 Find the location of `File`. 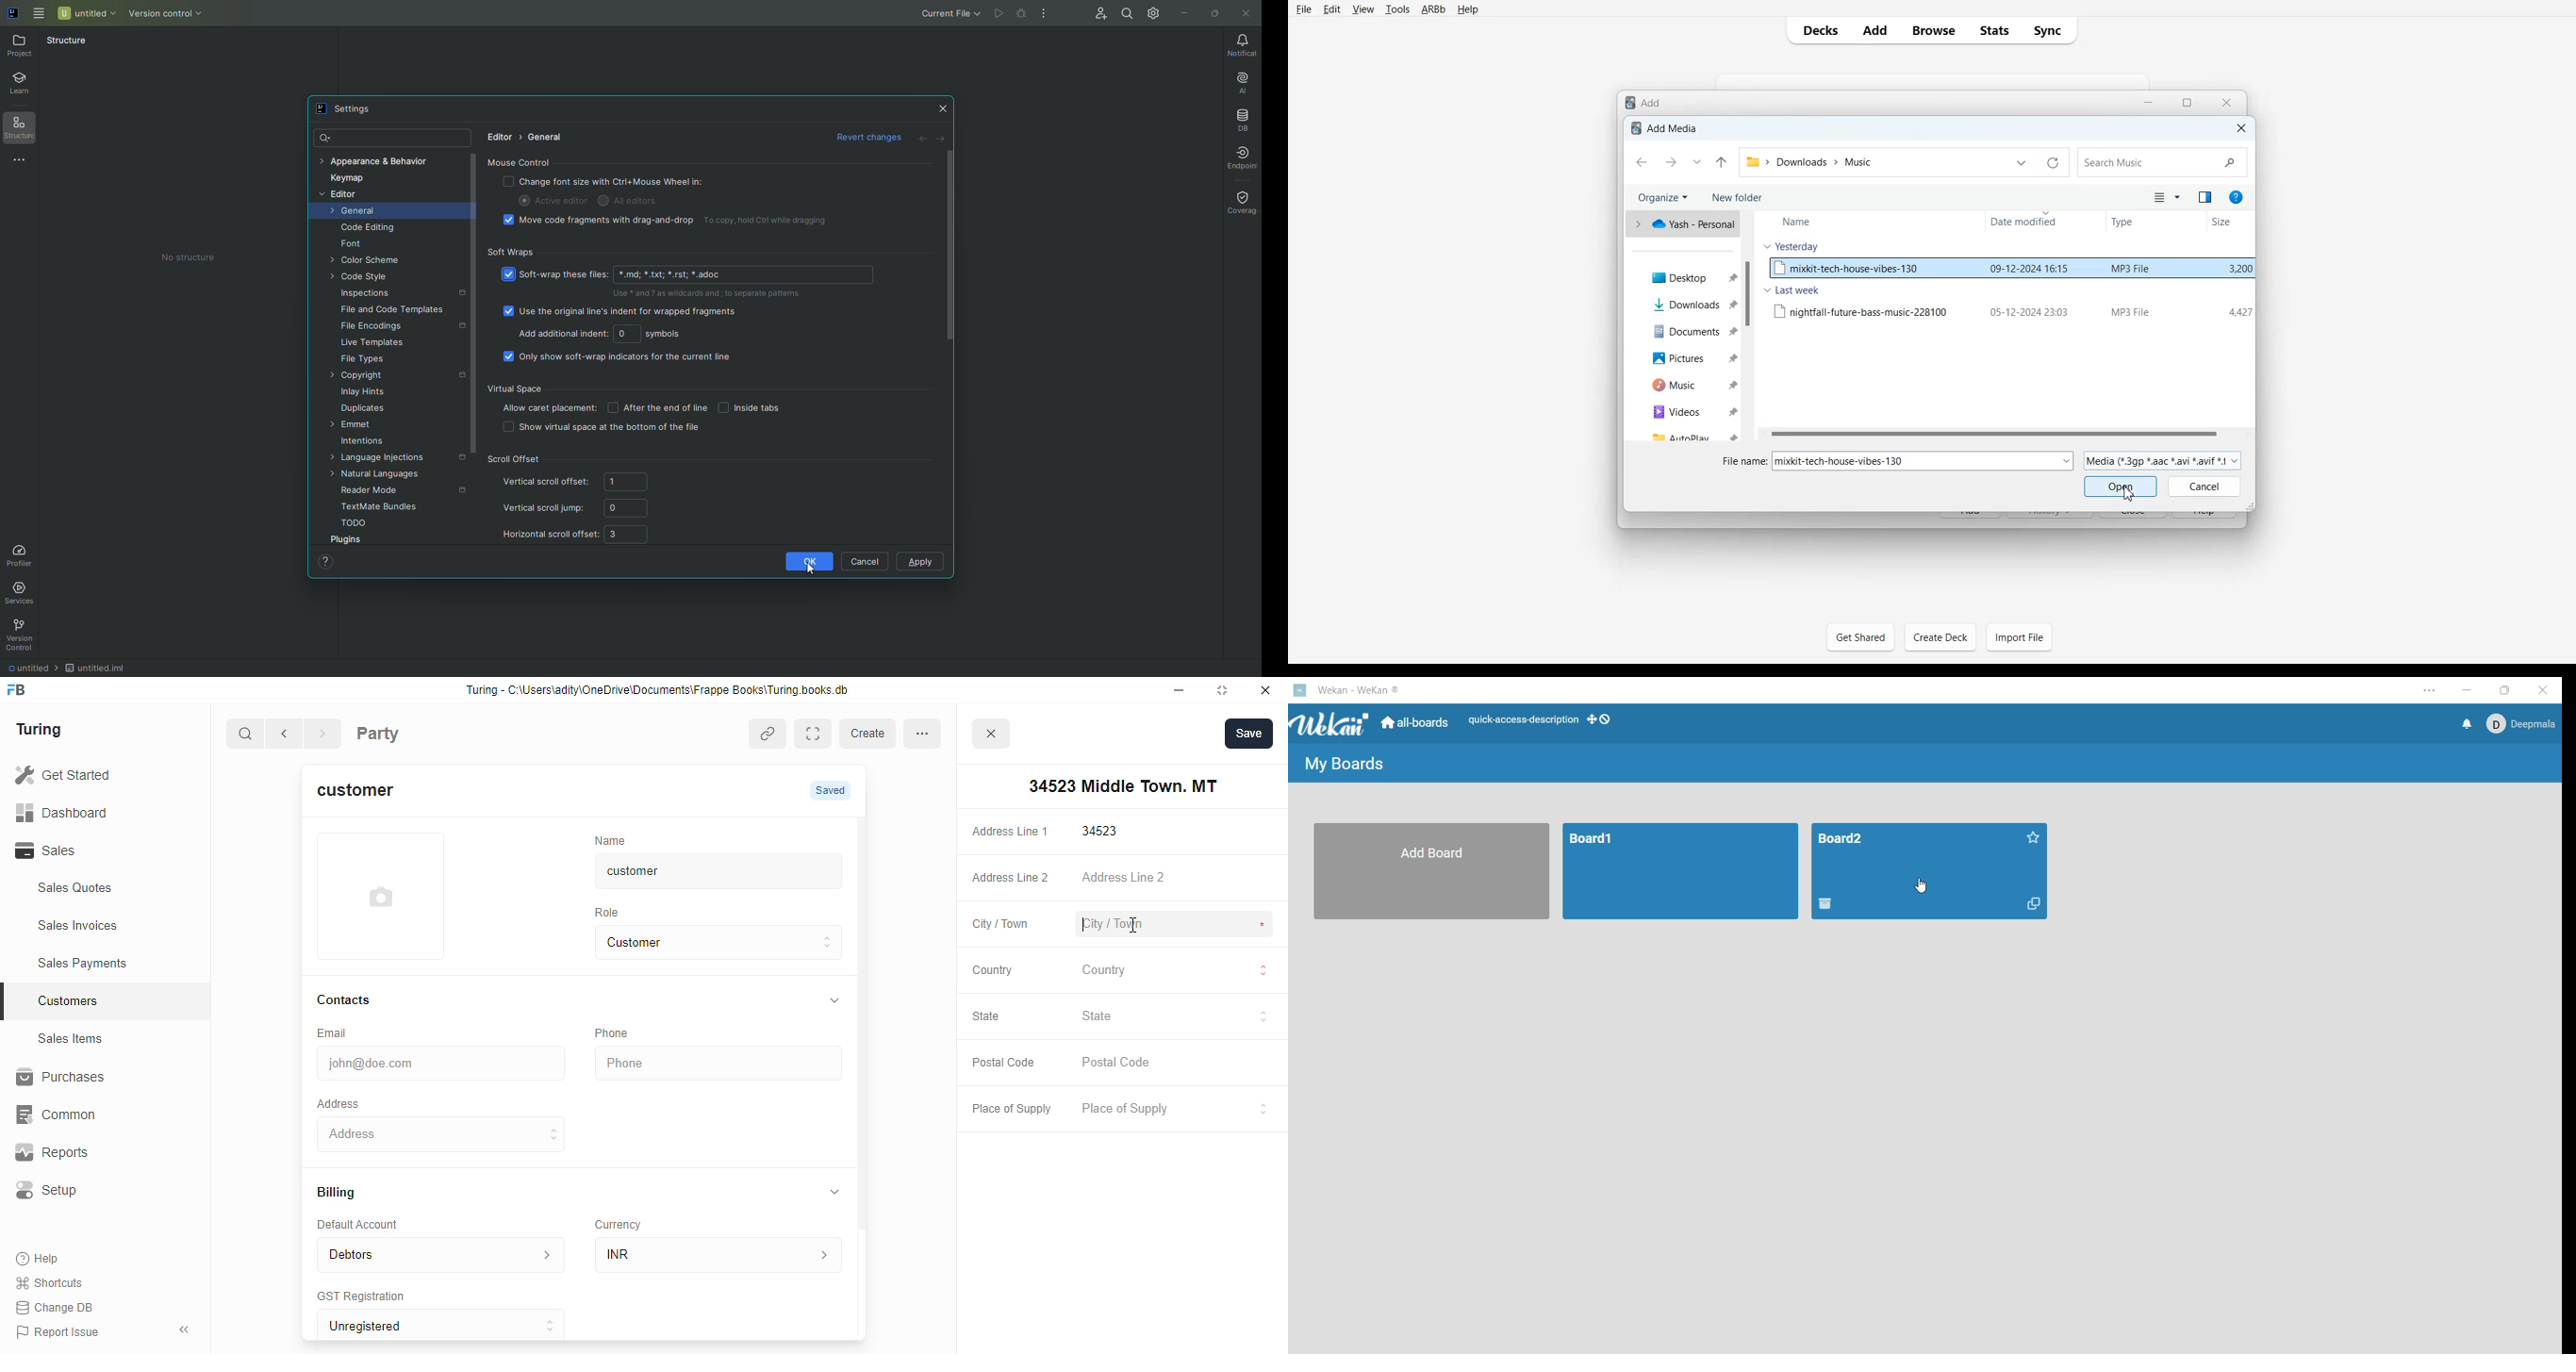

File is located at coordinates (2010, 311).